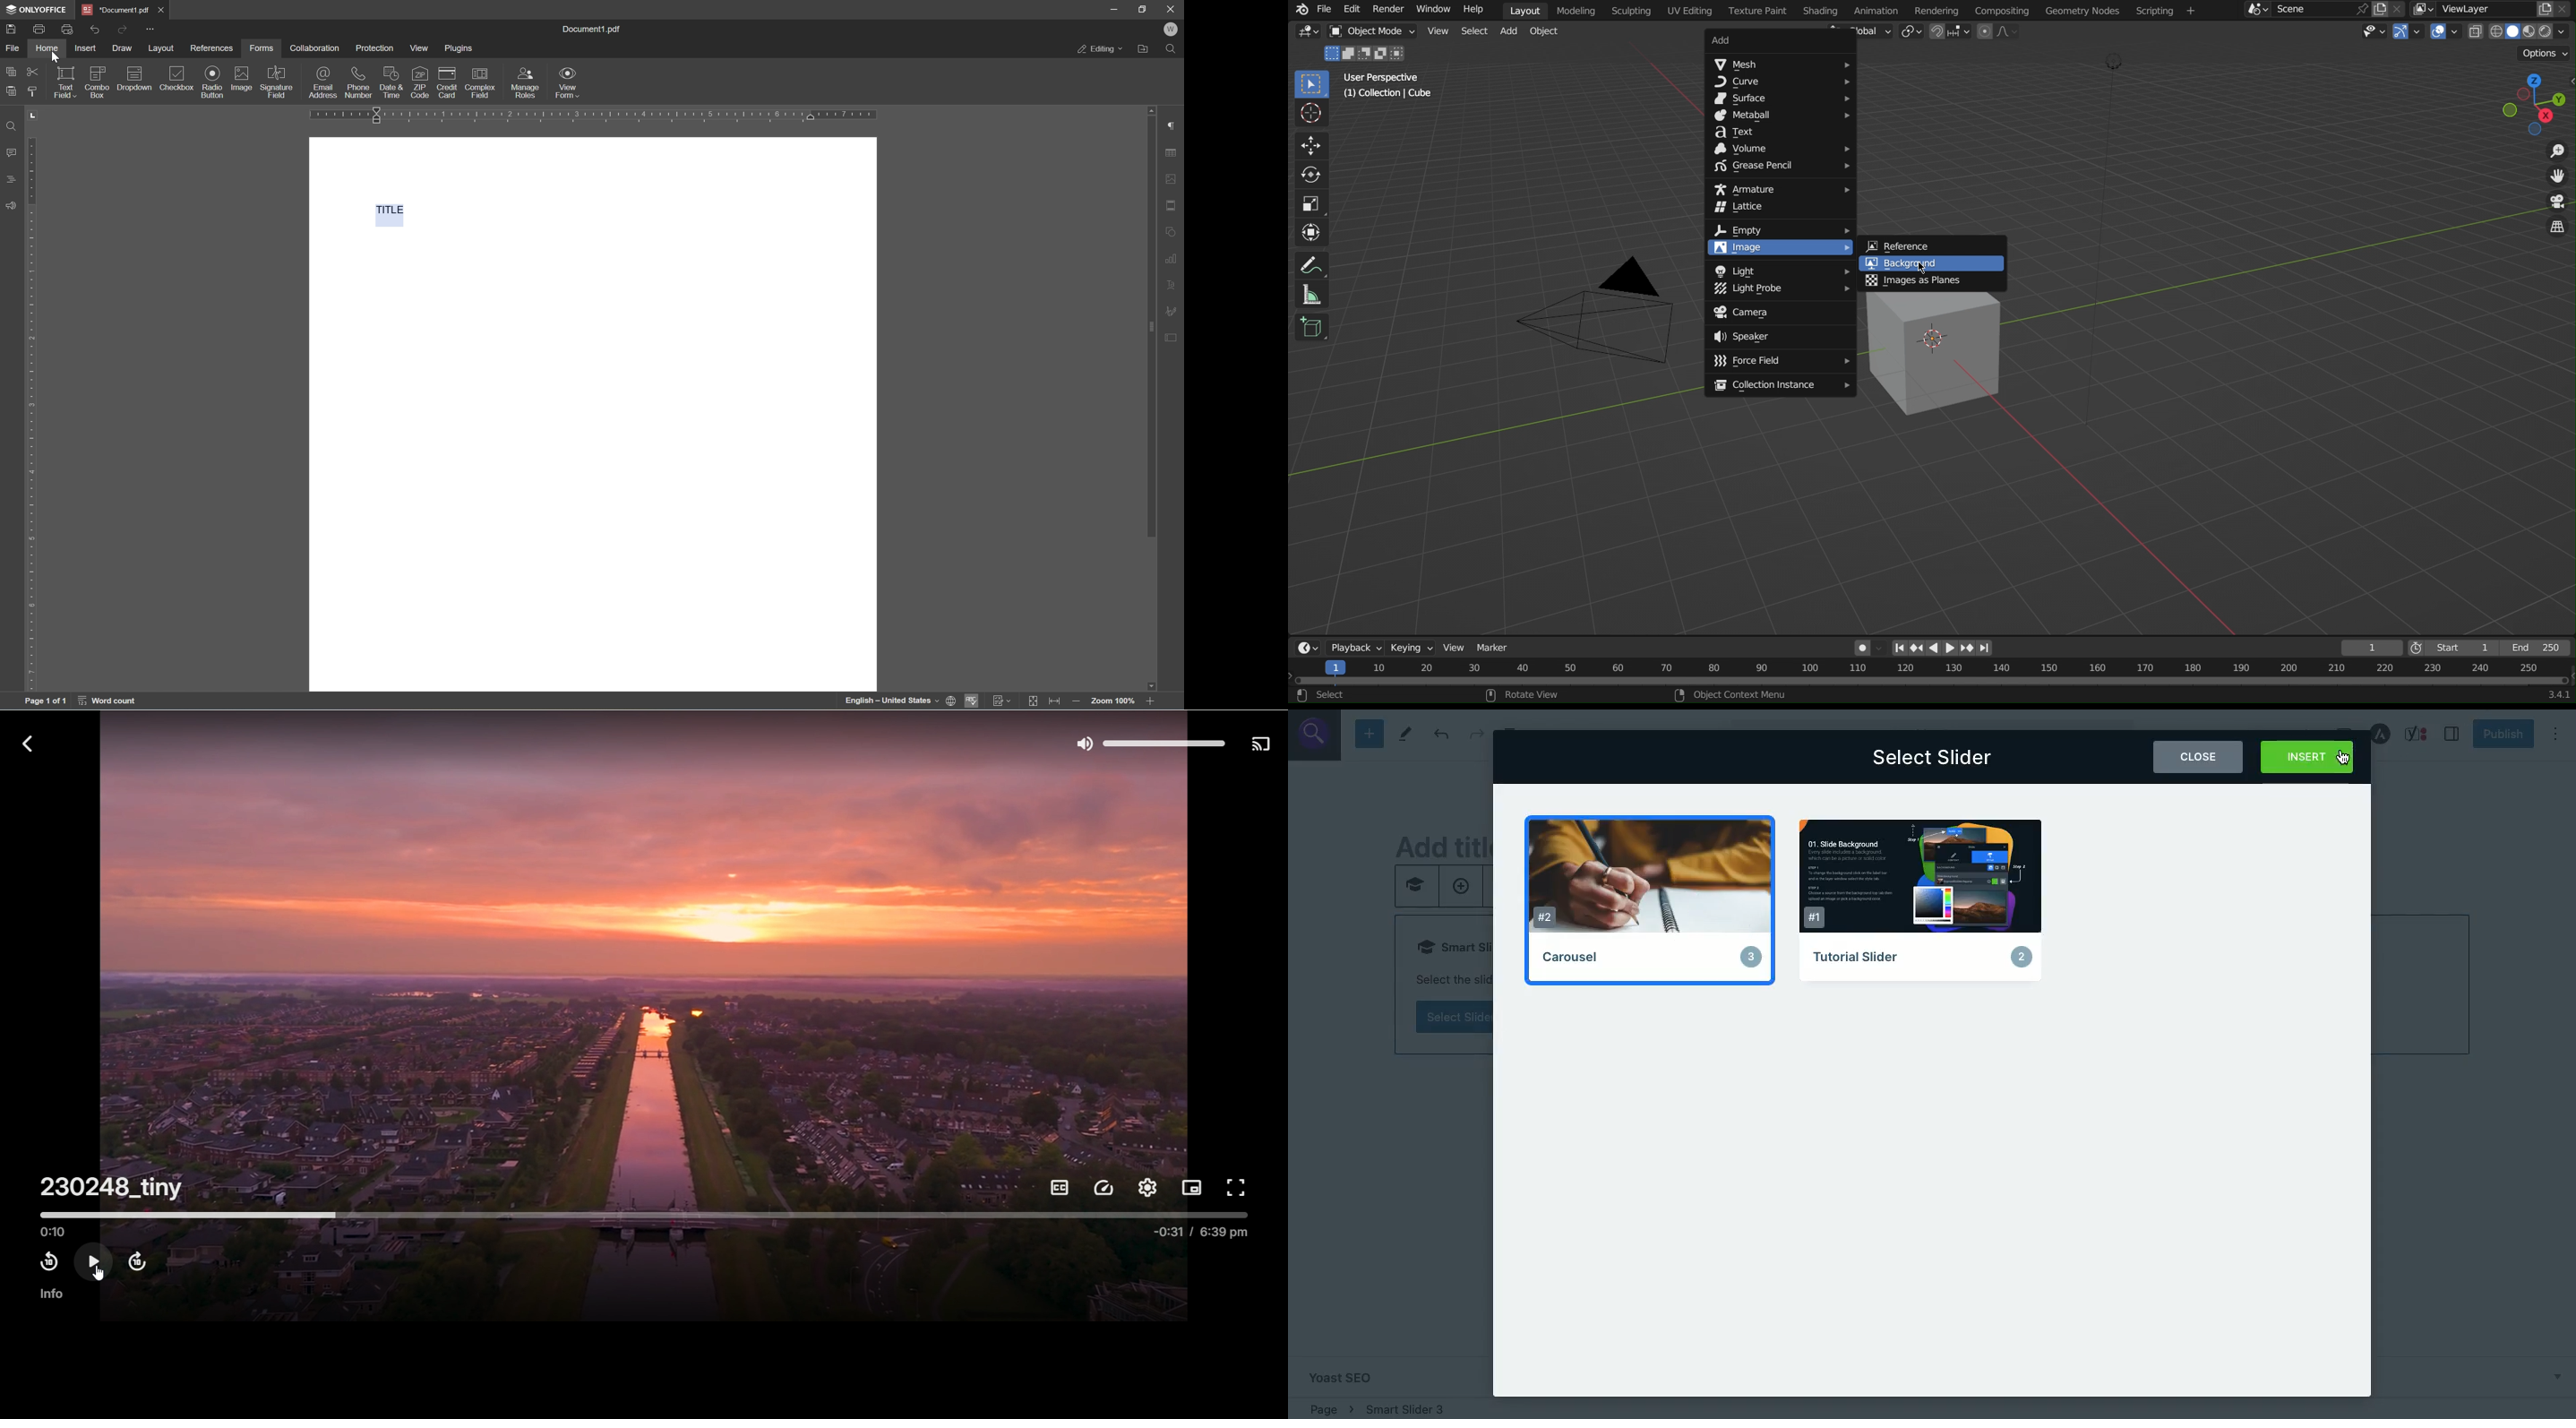 This screenshot has height=1428, width=2576. Describe the element at coordinates (2556, 1375) in the screenshot. I see `show more below` at that location.